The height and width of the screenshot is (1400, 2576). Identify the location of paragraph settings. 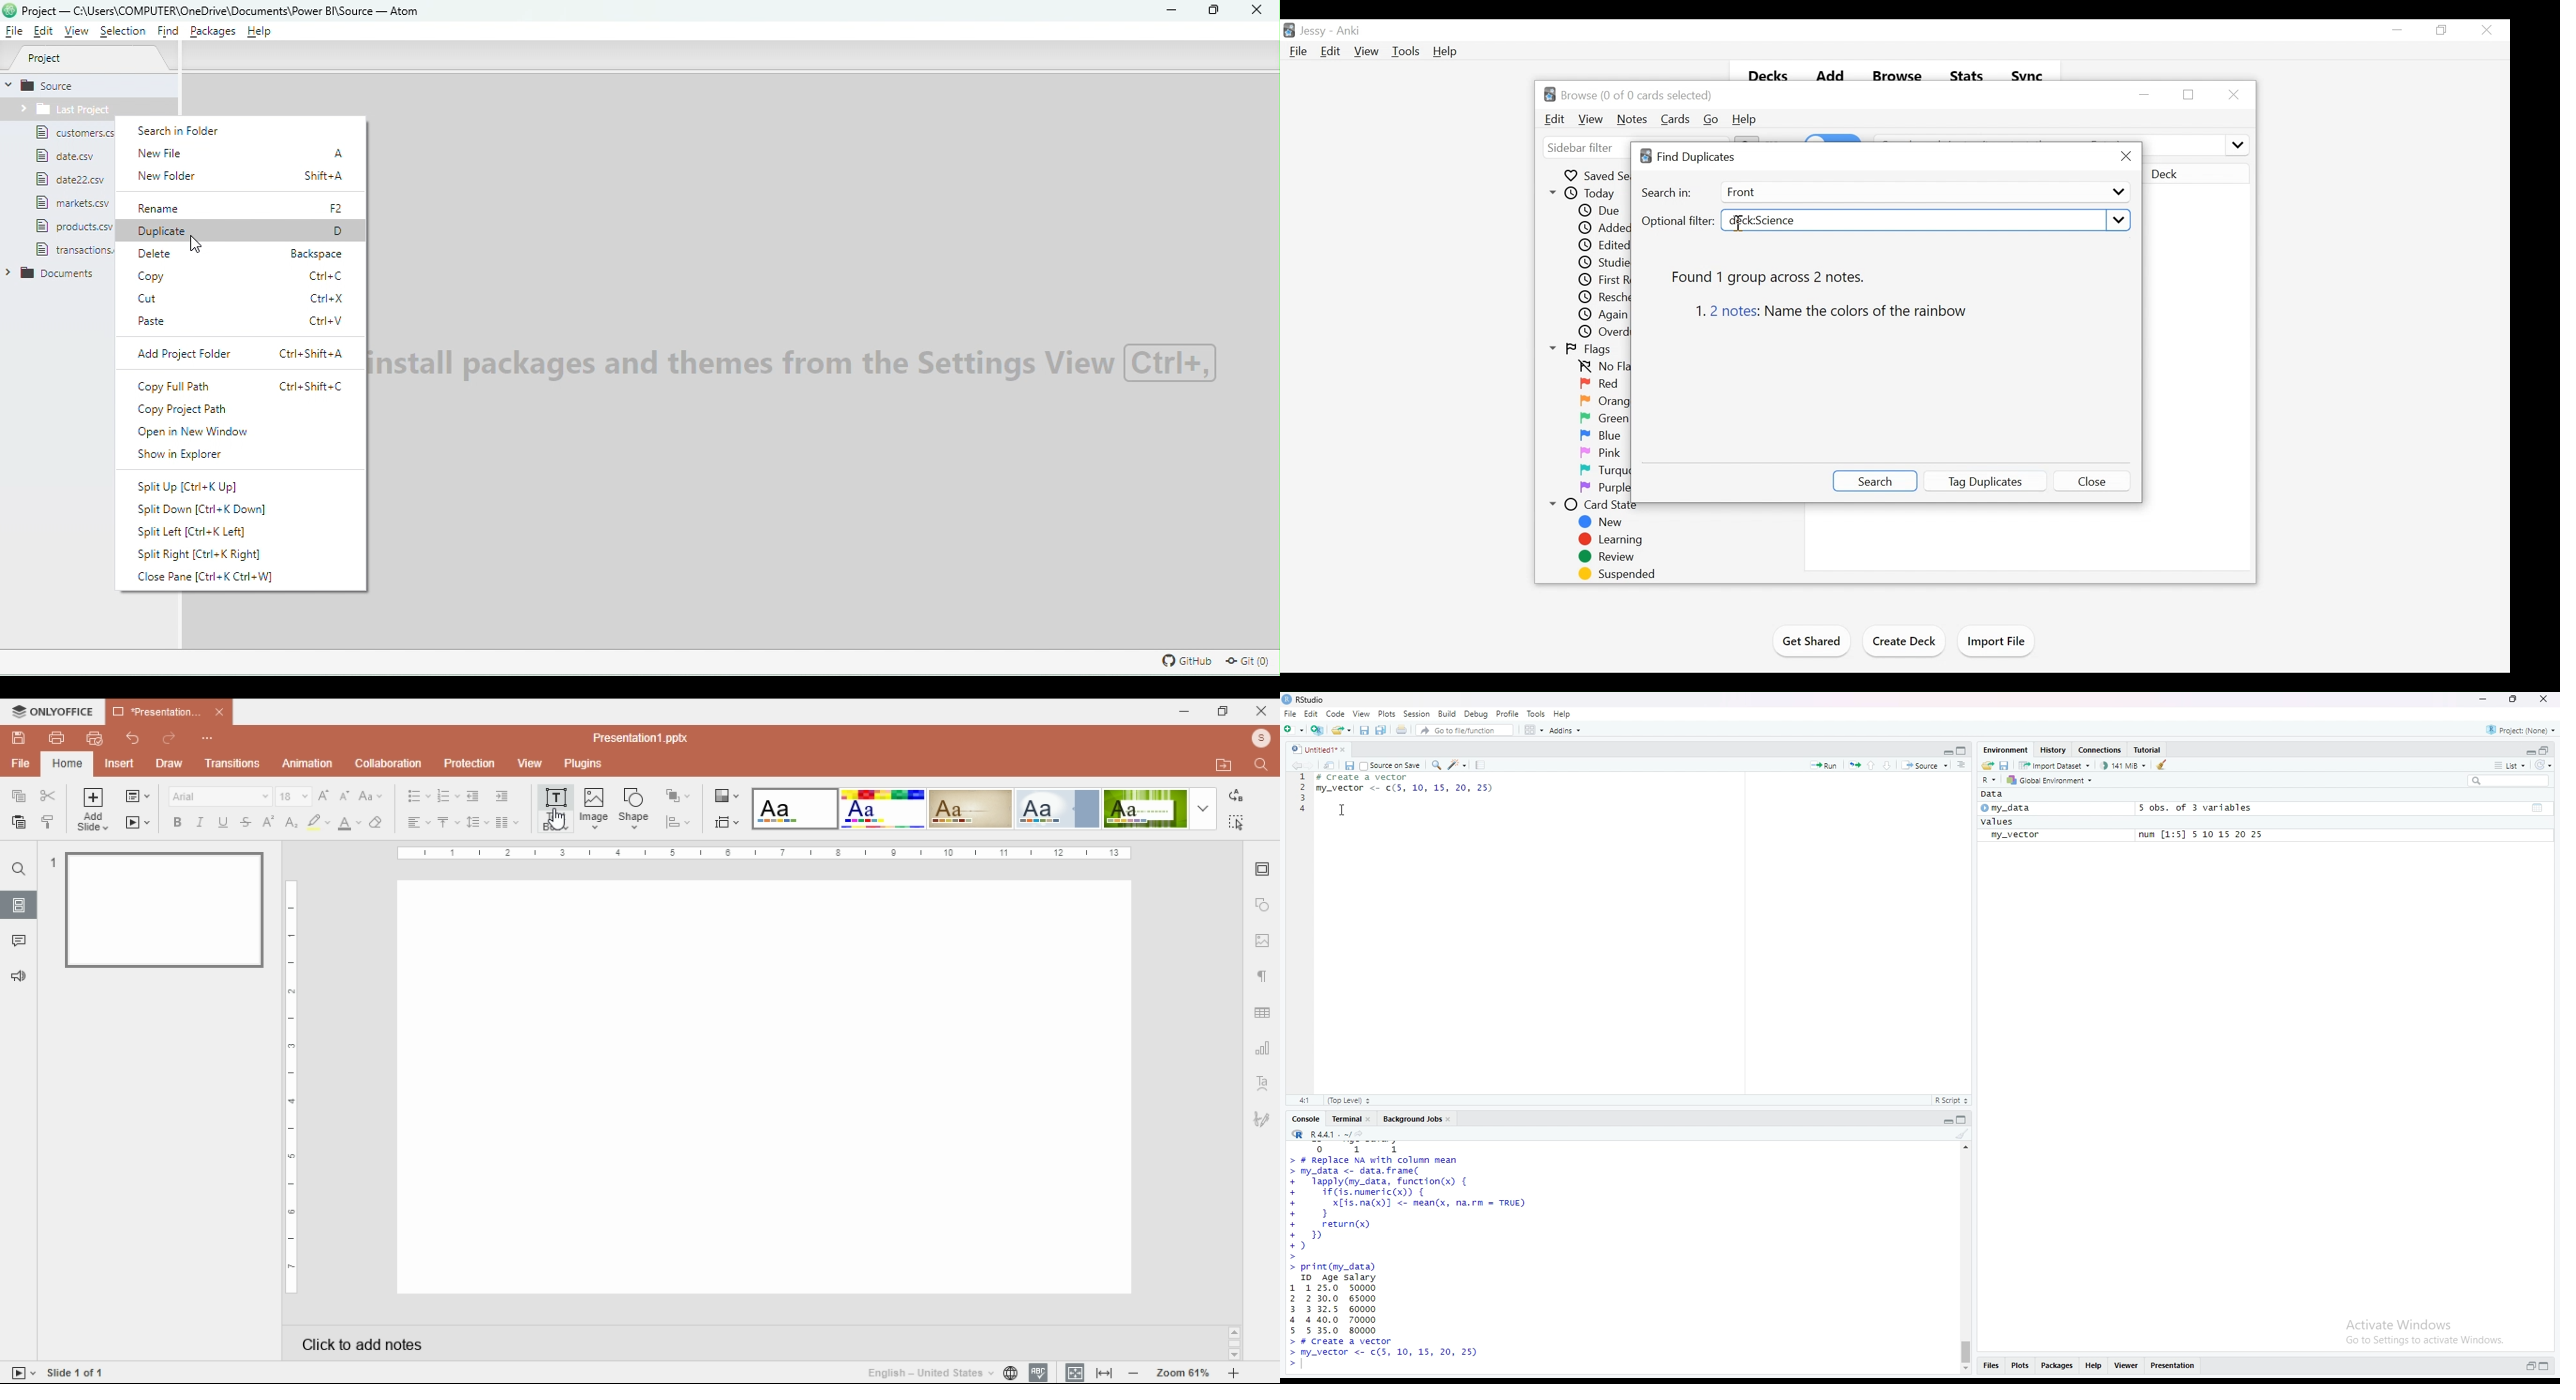
(1261, 977).